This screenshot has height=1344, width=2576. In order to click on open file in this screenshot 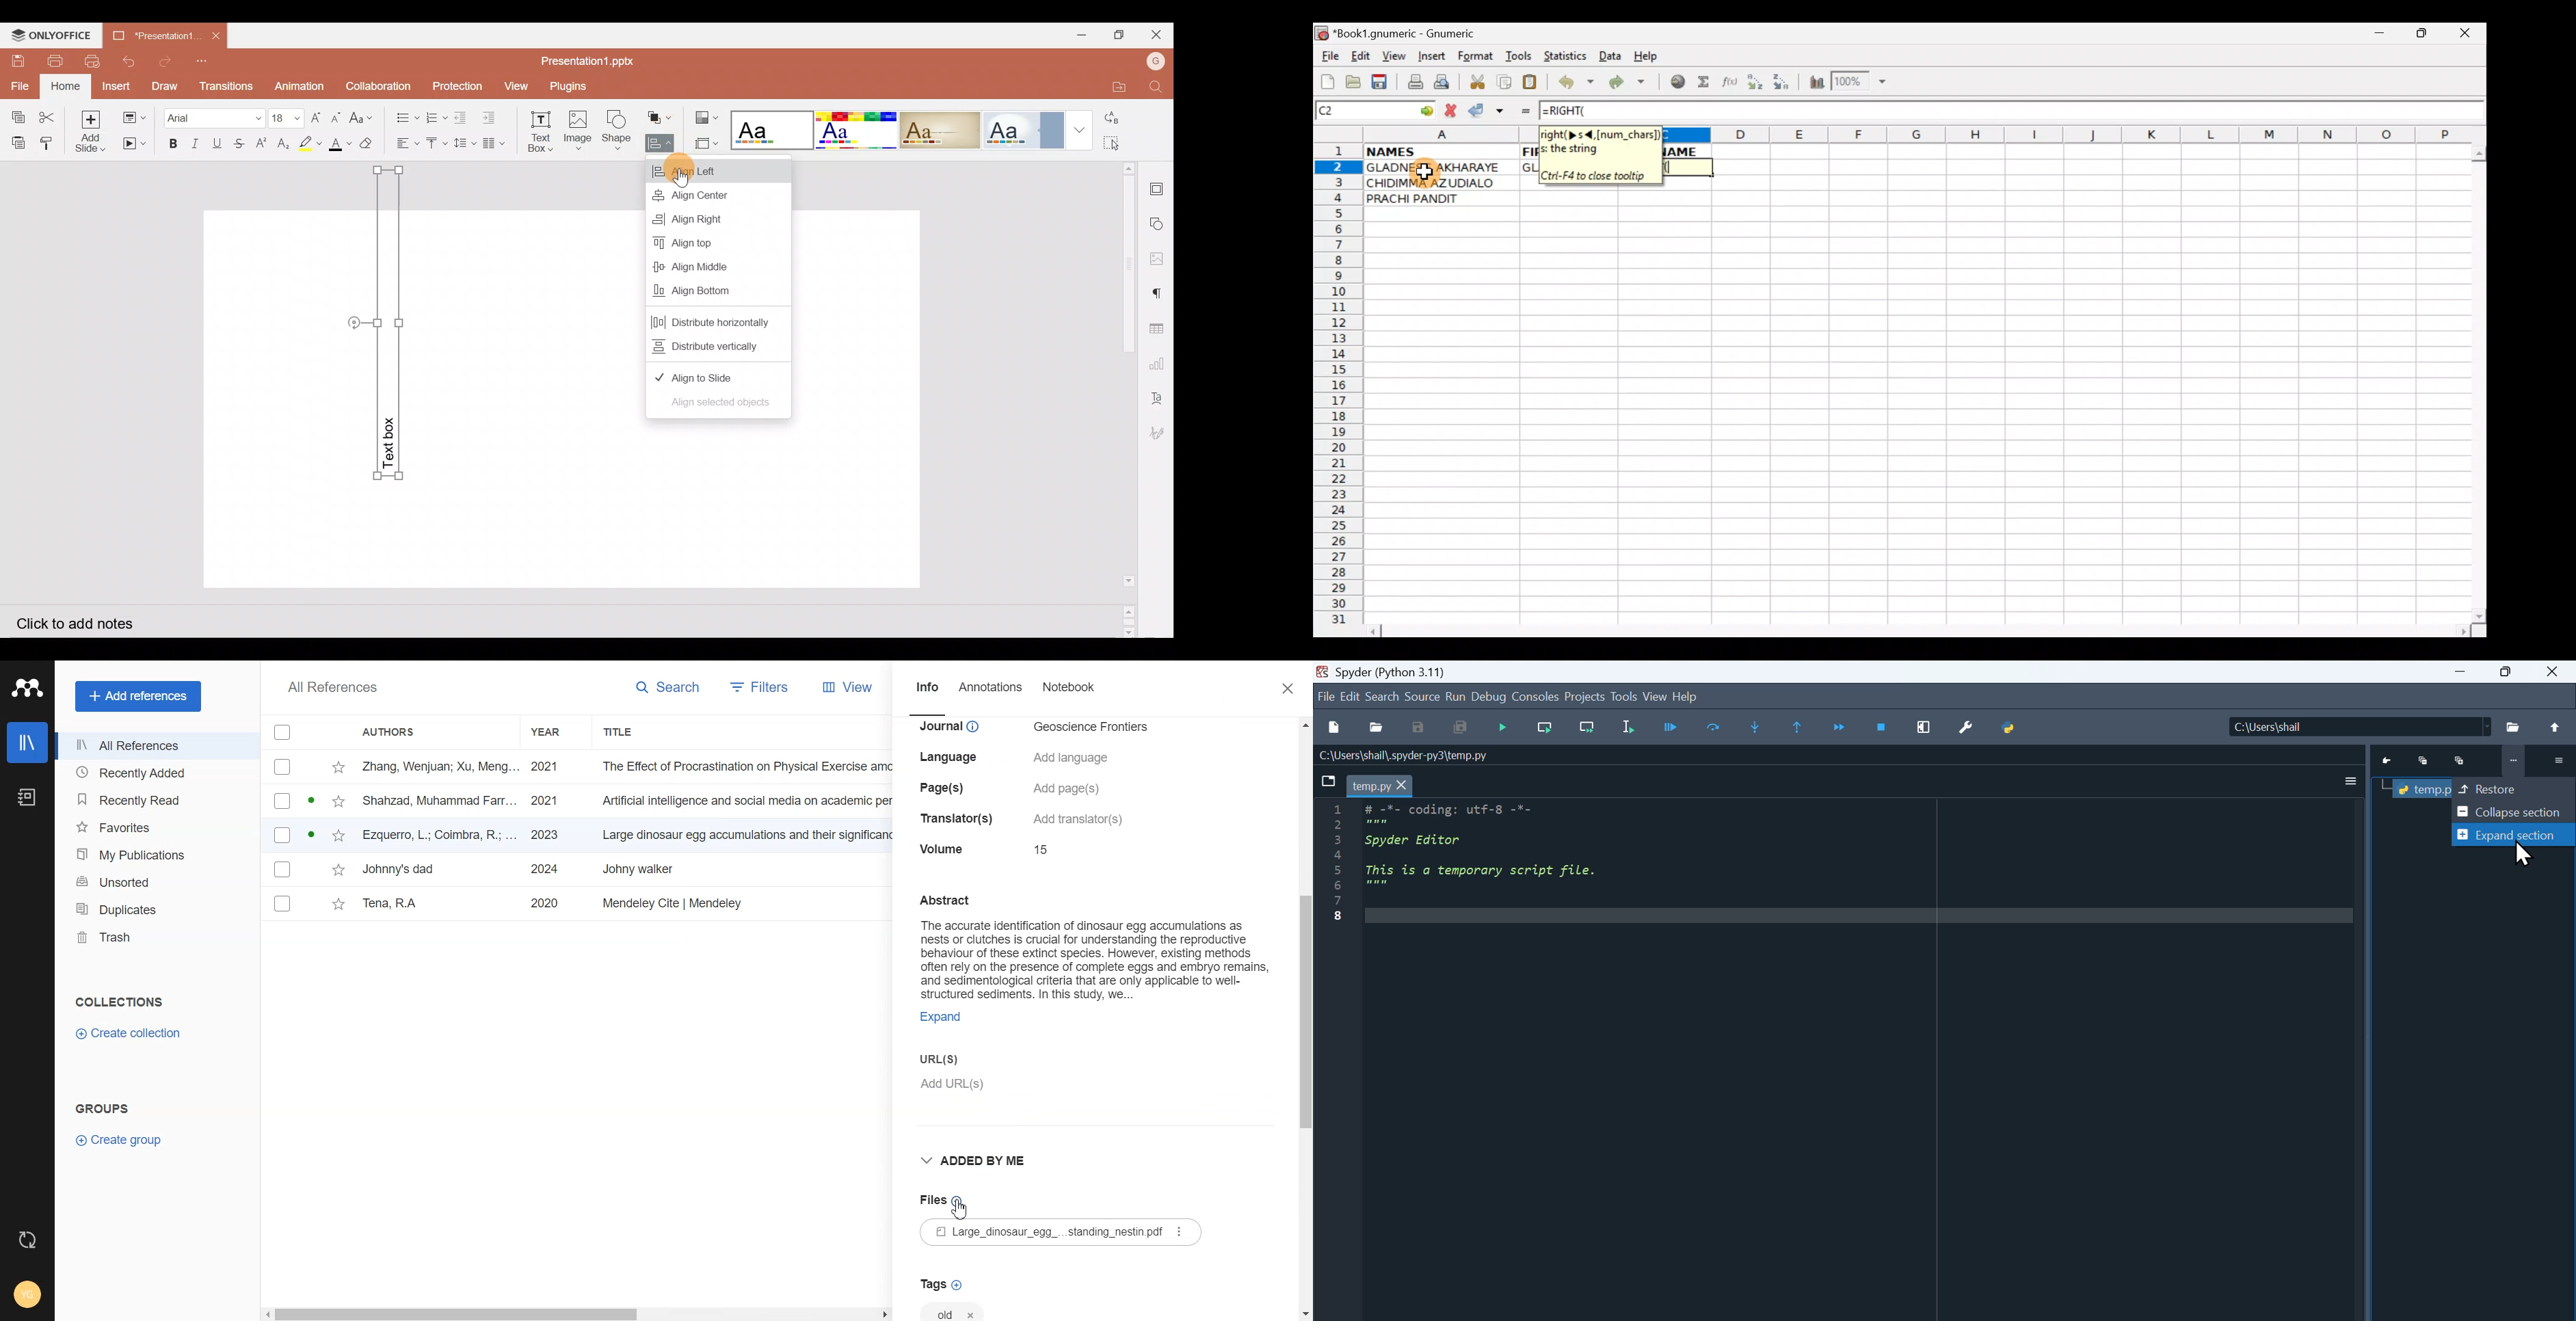, I will do `click(1376, 728)`.